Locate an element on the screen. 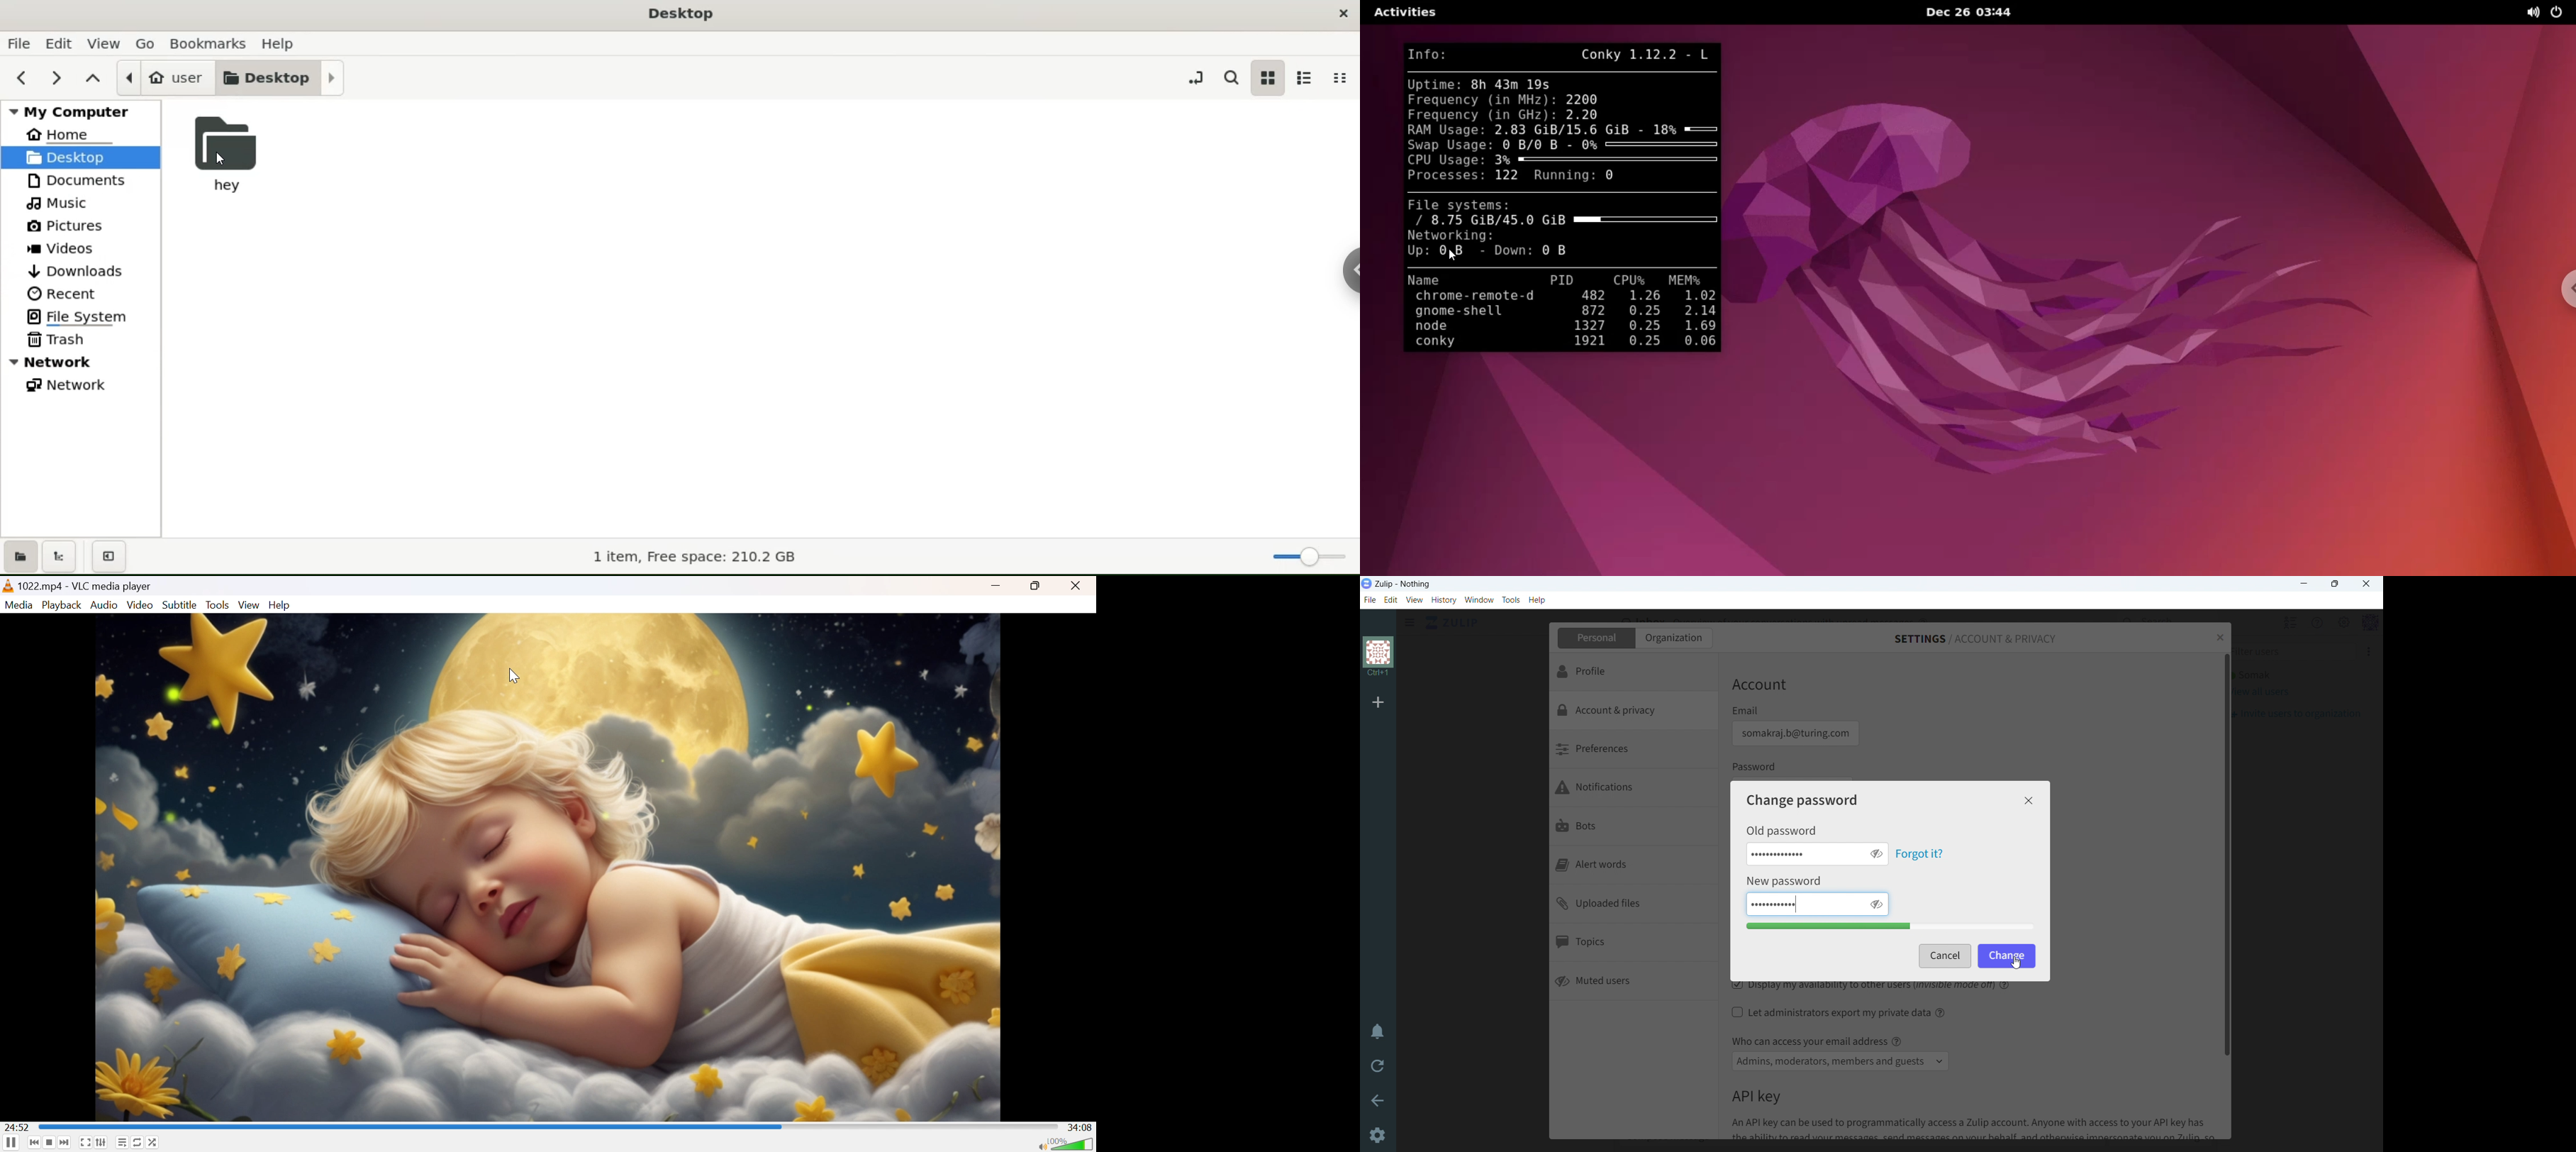 The width and height of the screenshot is (2576, 1176). Tools is located at coordinates (218, 605).